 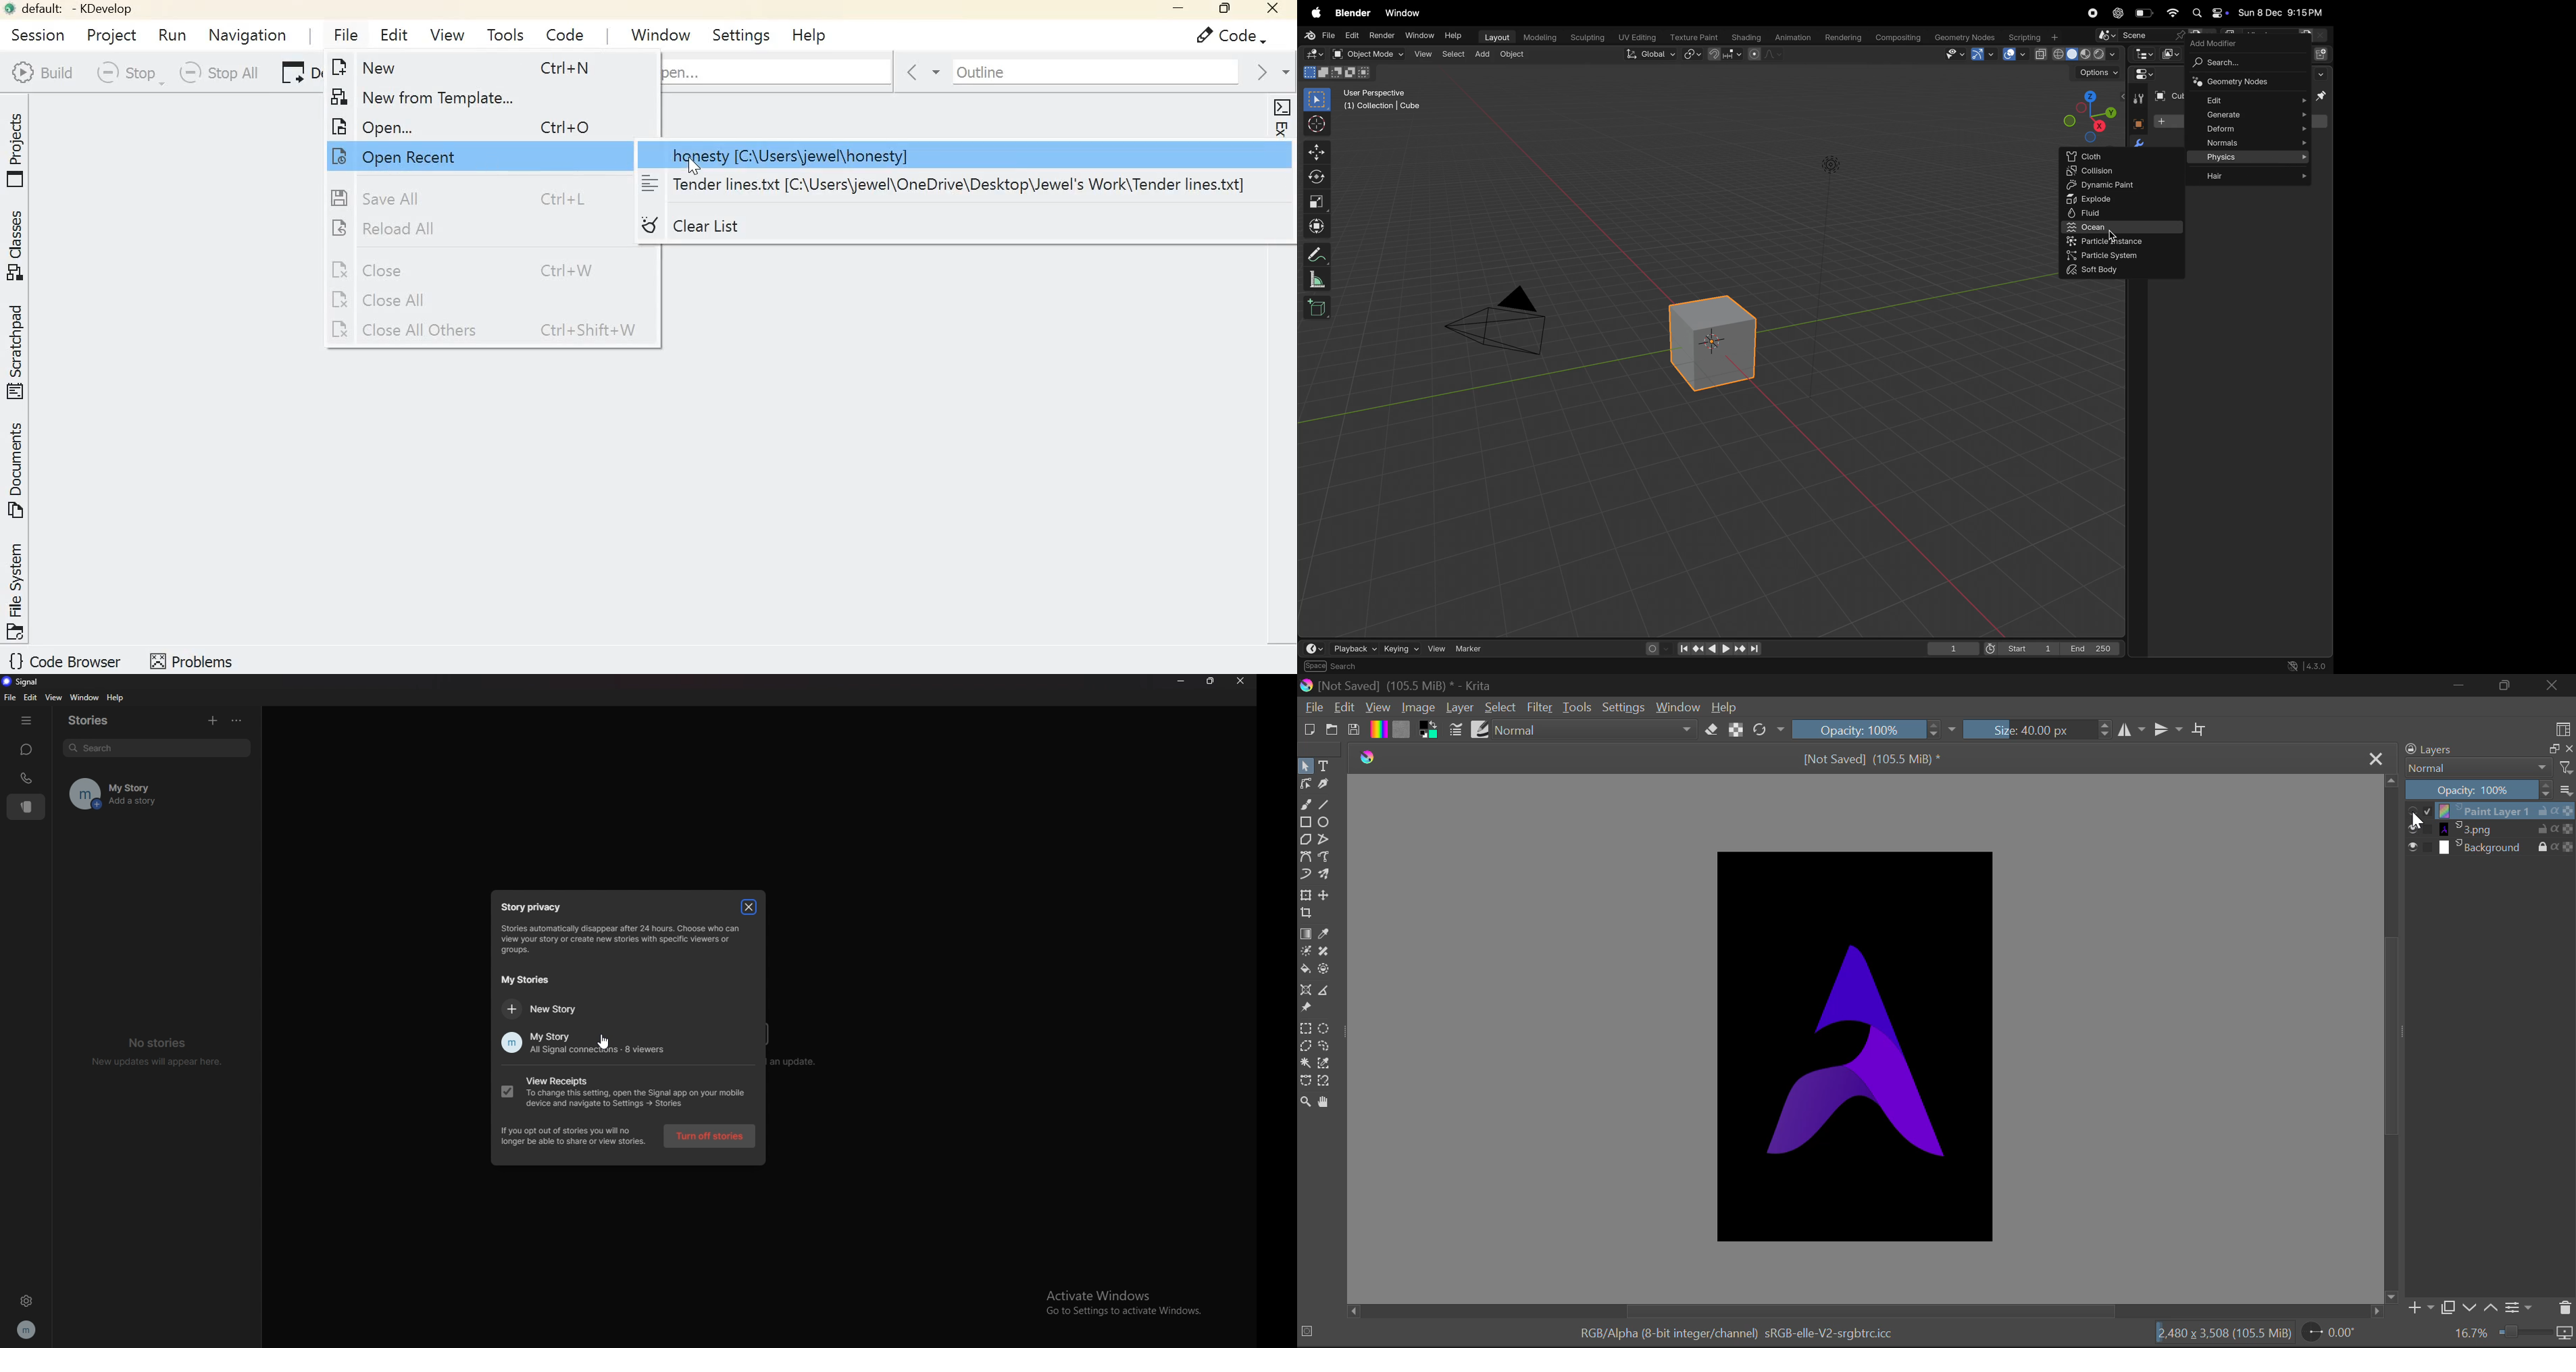 What do you see at coordinates (1353, 13) in the screenshot?
I see `blender` at bounding box center [1353, 13].